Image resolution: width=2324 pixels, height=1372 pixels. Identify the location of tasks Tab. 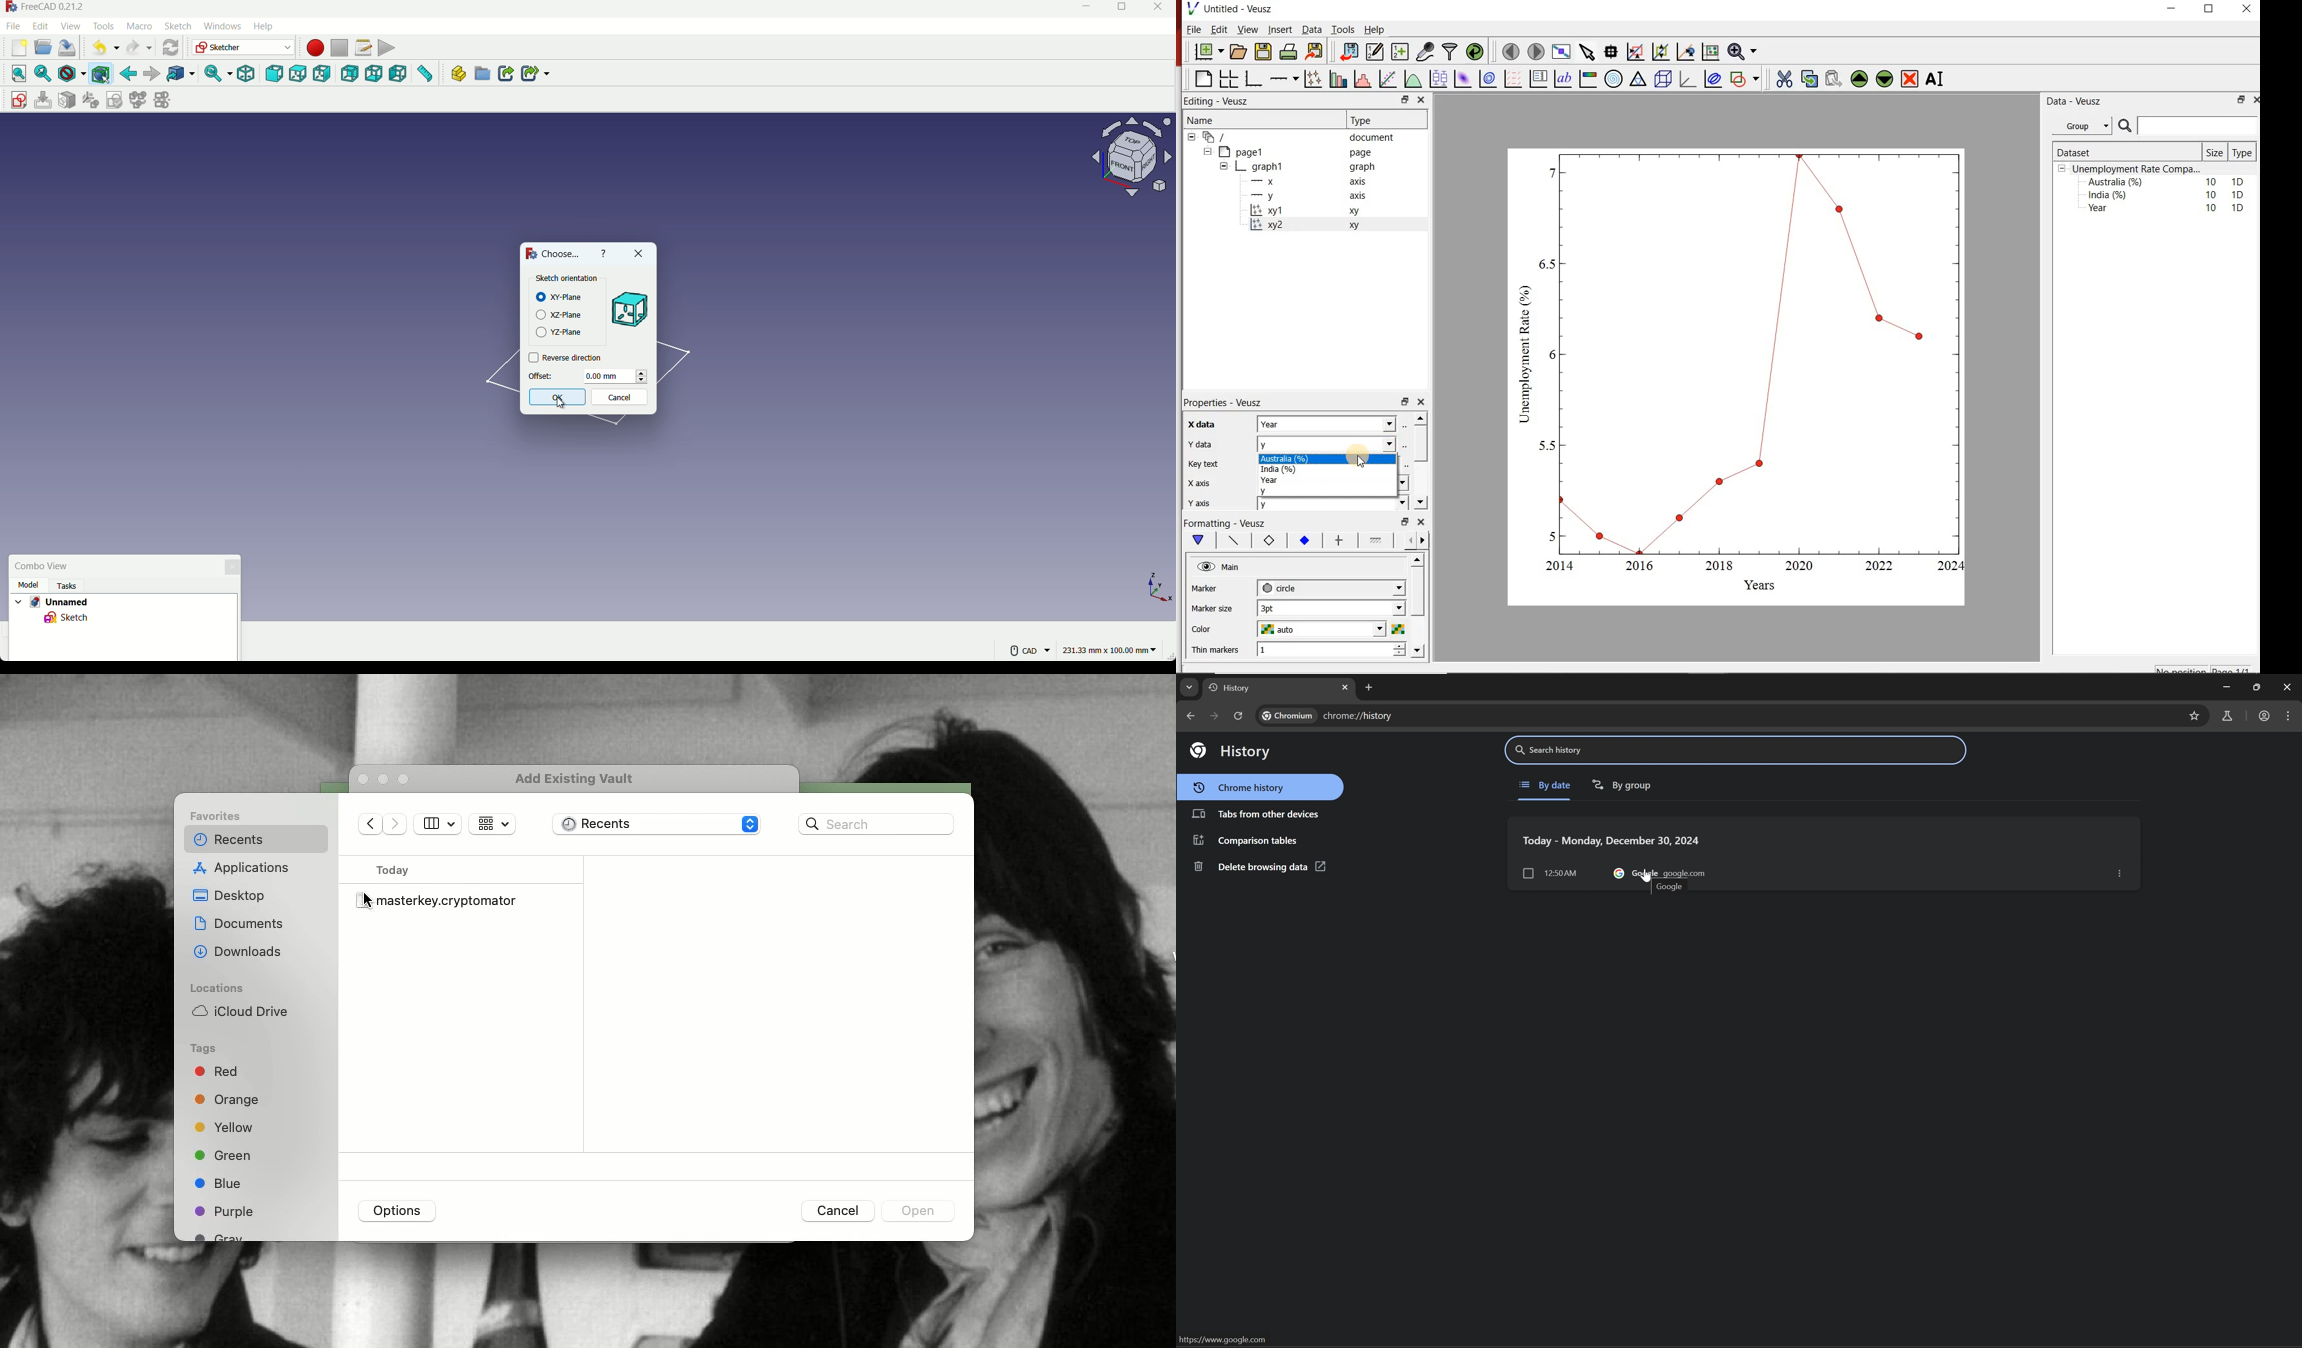
(75, 586).